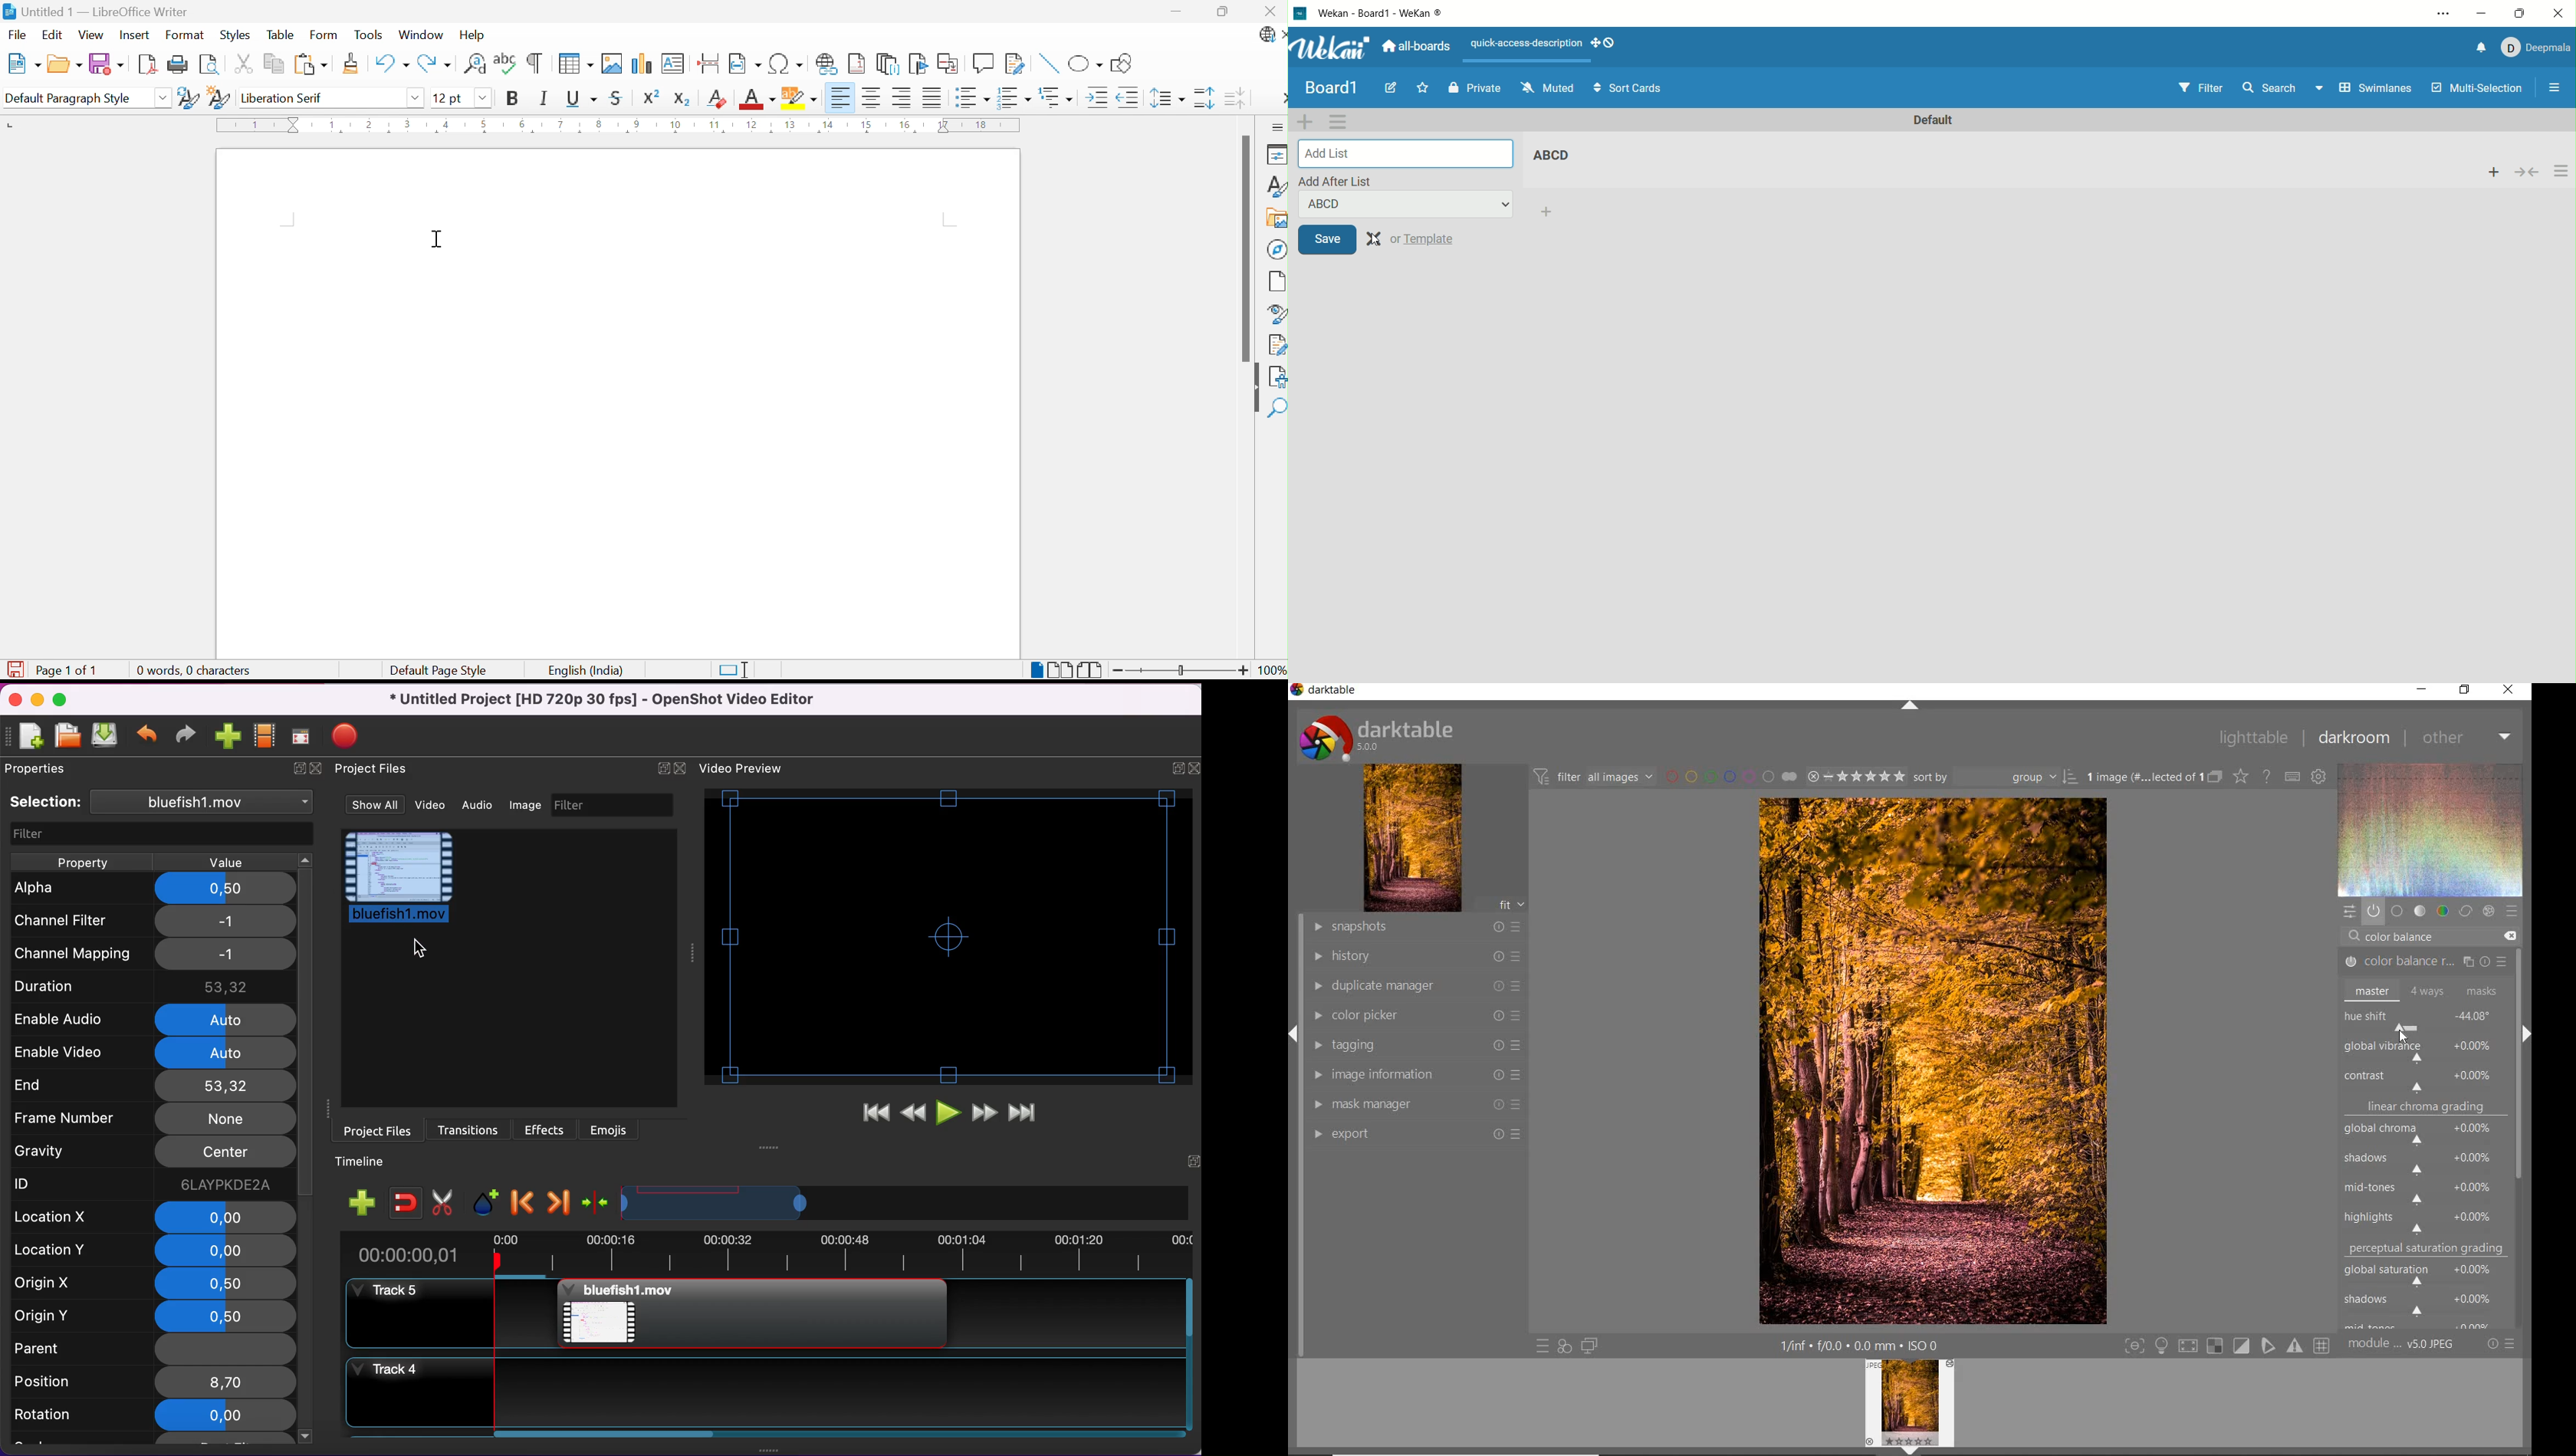  Describe the element at coordinates (505, 66) in the screenshot. I see `Check Spelling` at that location.